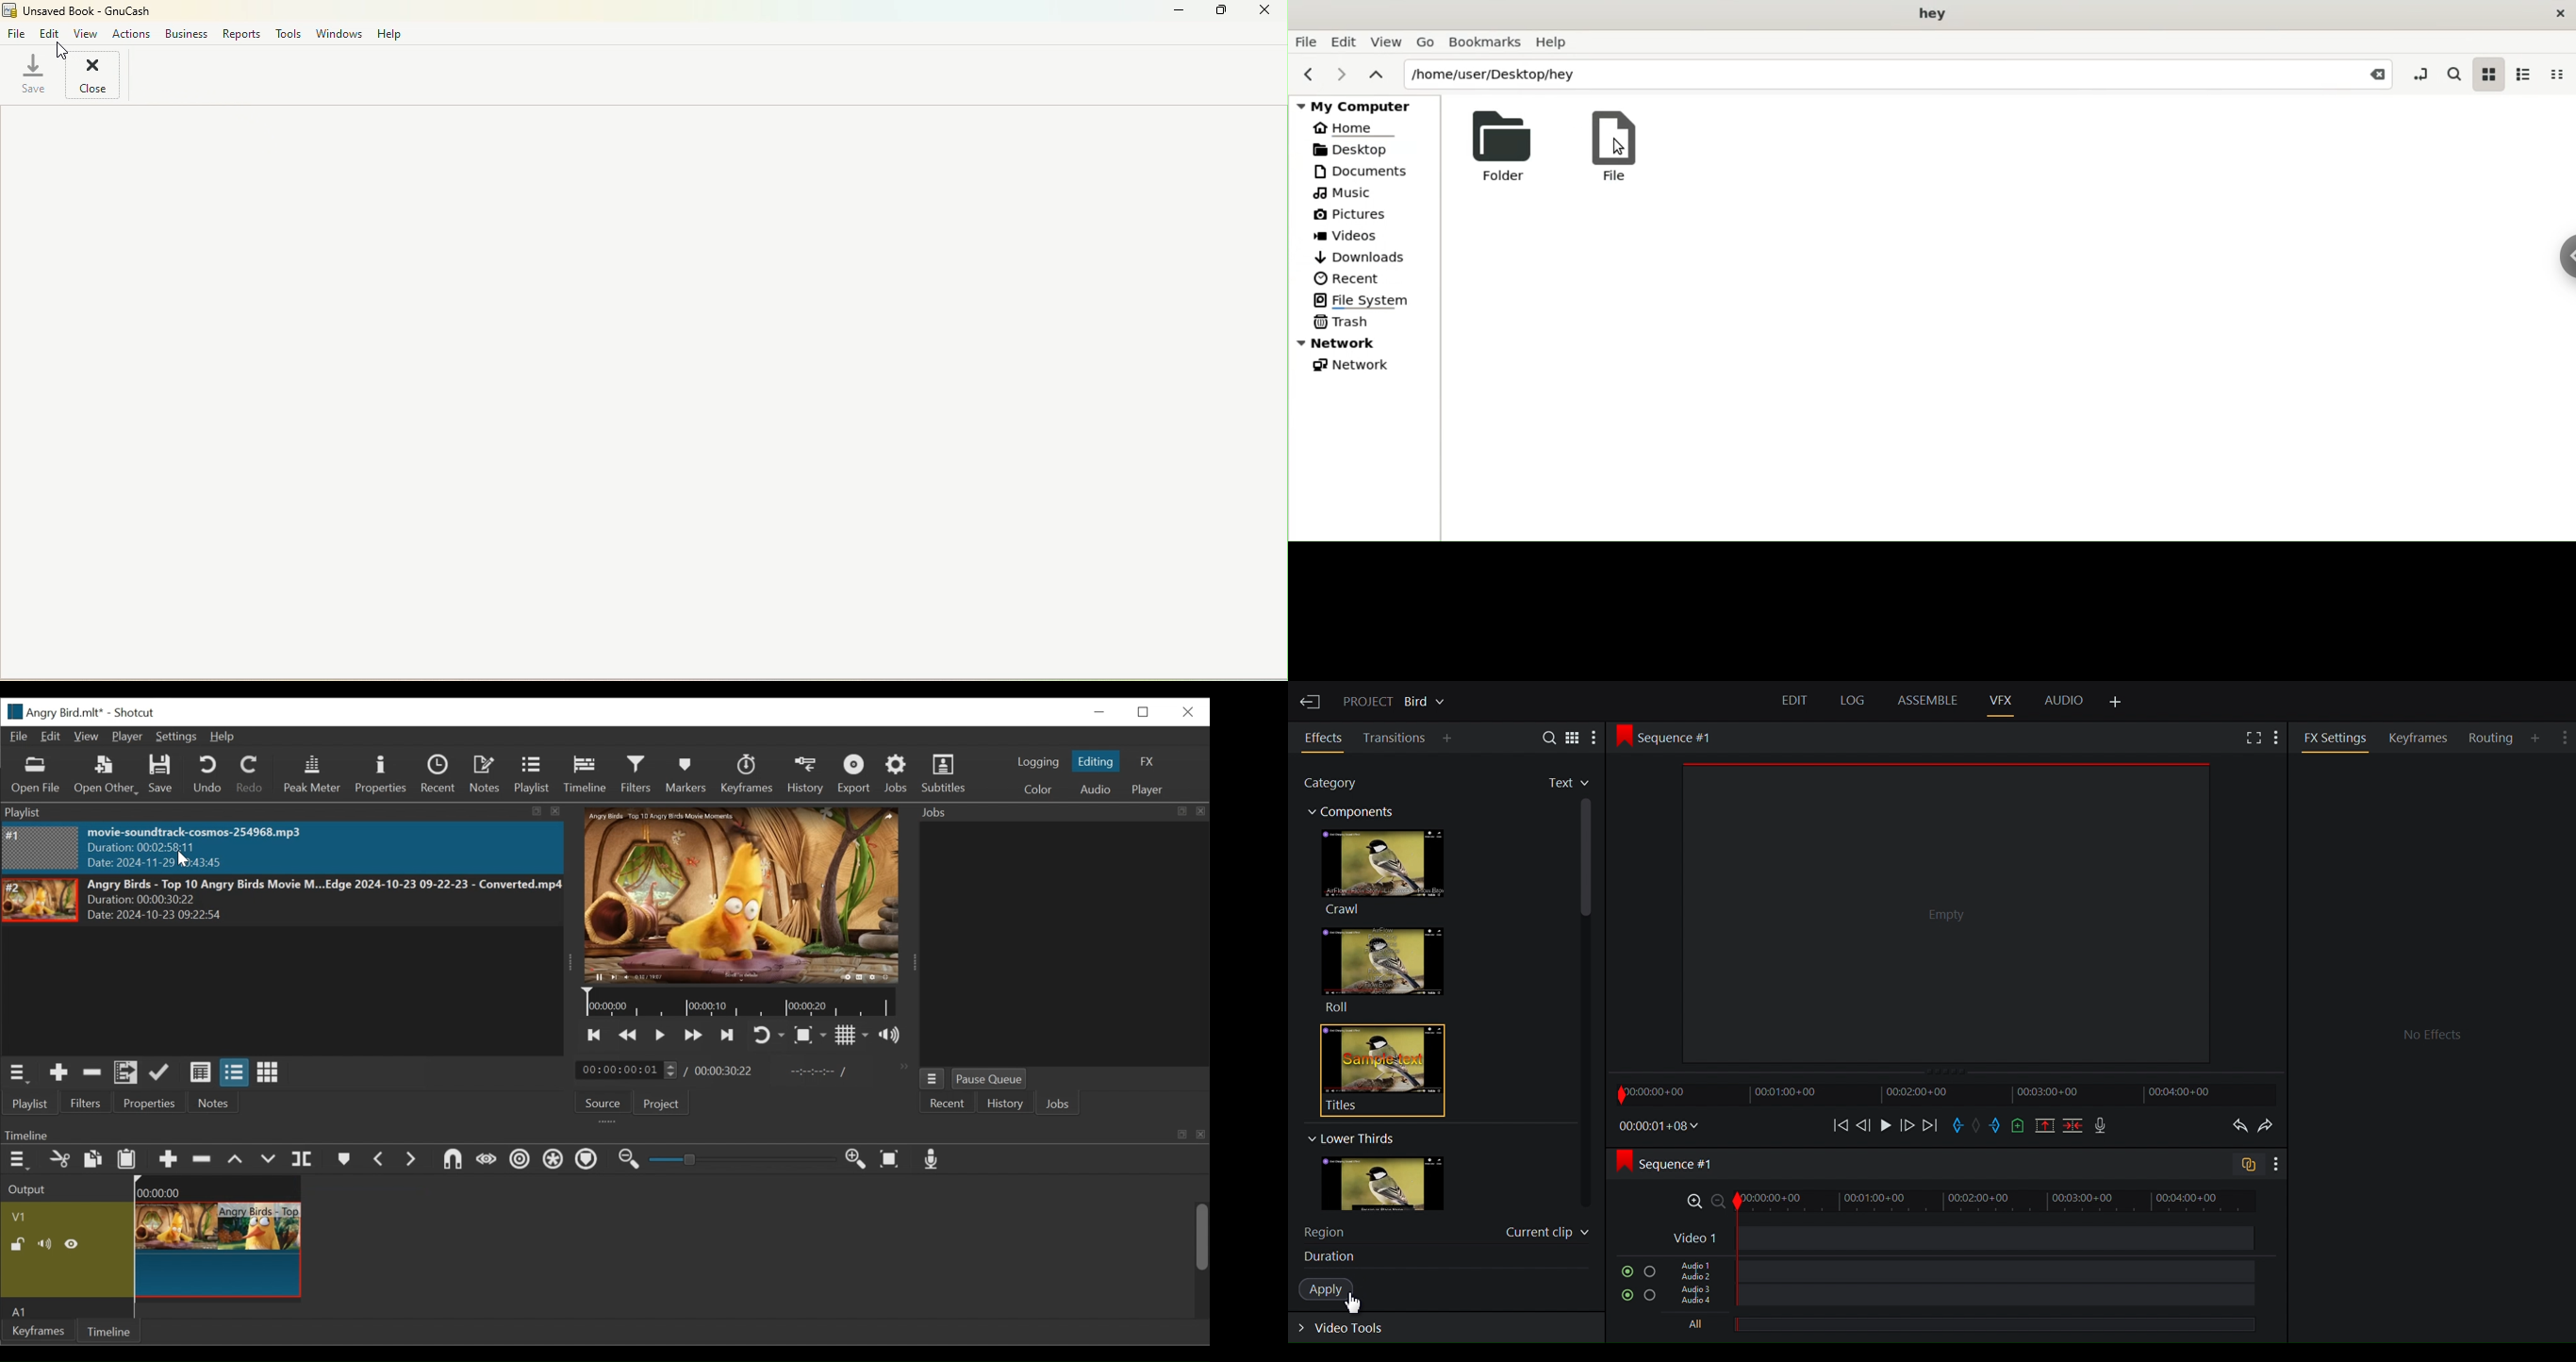 The image size is (2576, 1372). What do you see at coordinates (1100, 710) in the screenshot?
I see `minimize` at bounding box center [1100, 710].